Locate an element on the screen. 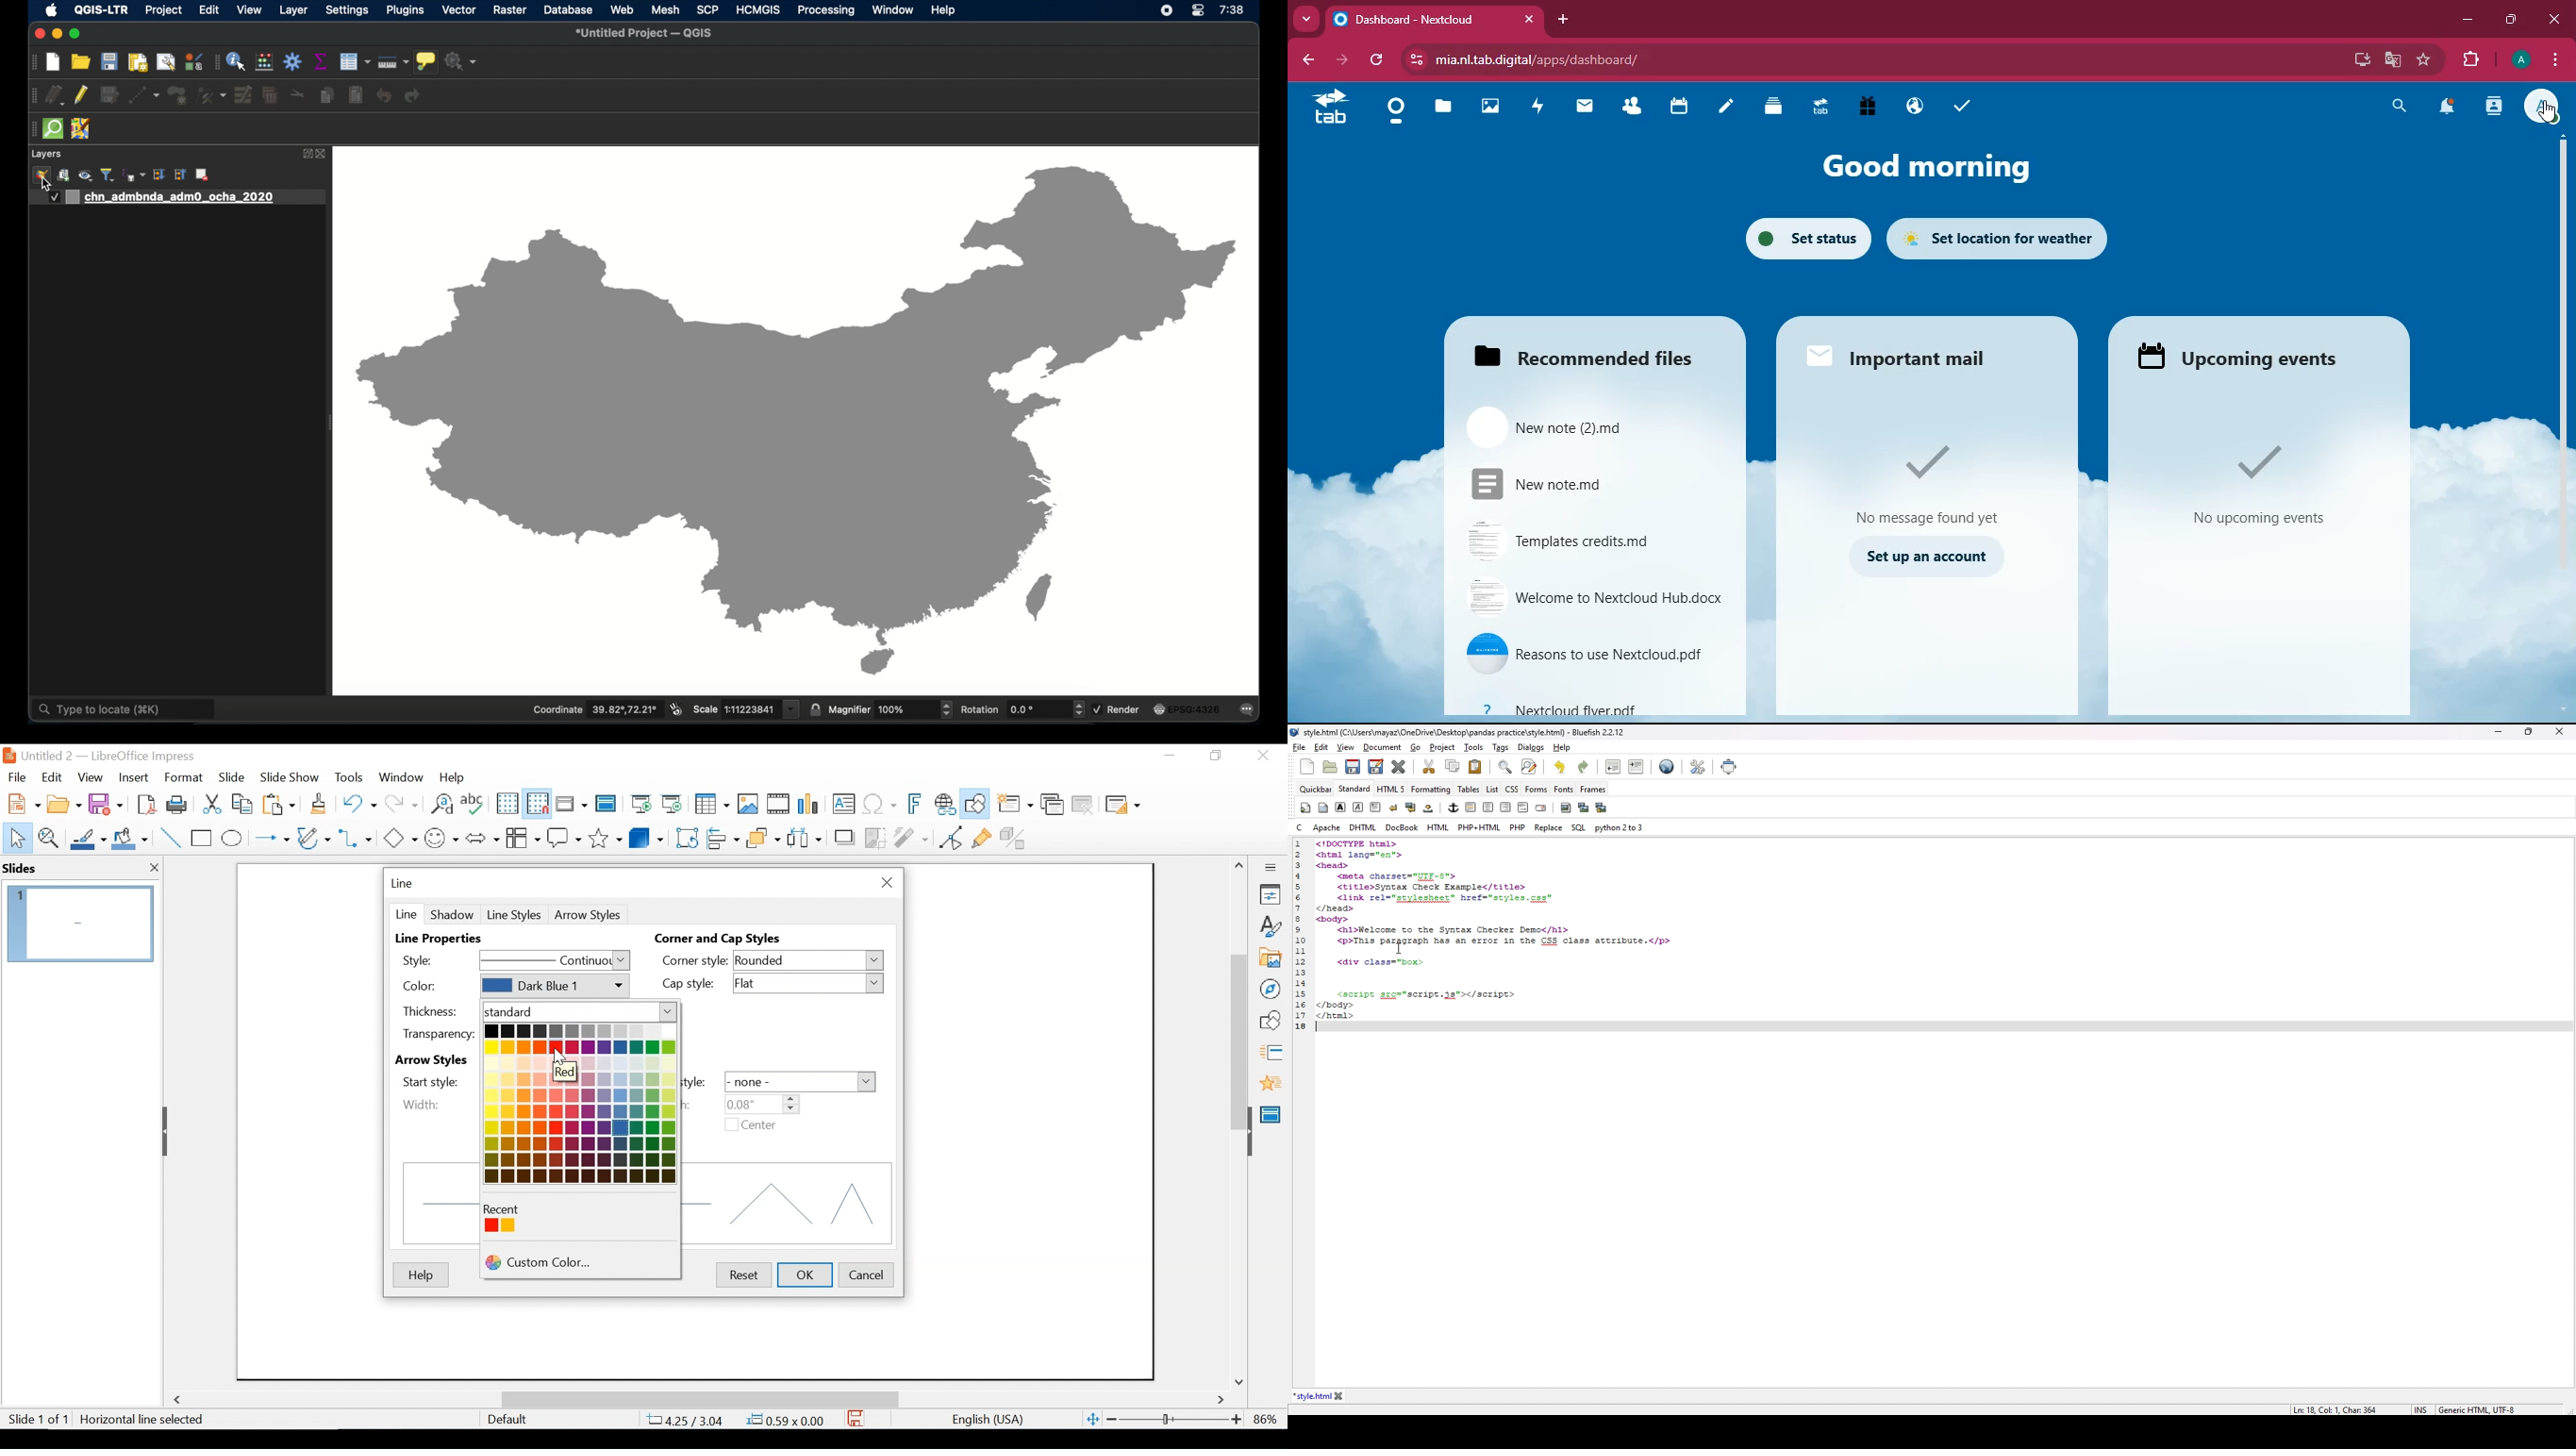 The width and height of the screenshot is (2576, 1456). calendar is located at coordinates (1681, 108).